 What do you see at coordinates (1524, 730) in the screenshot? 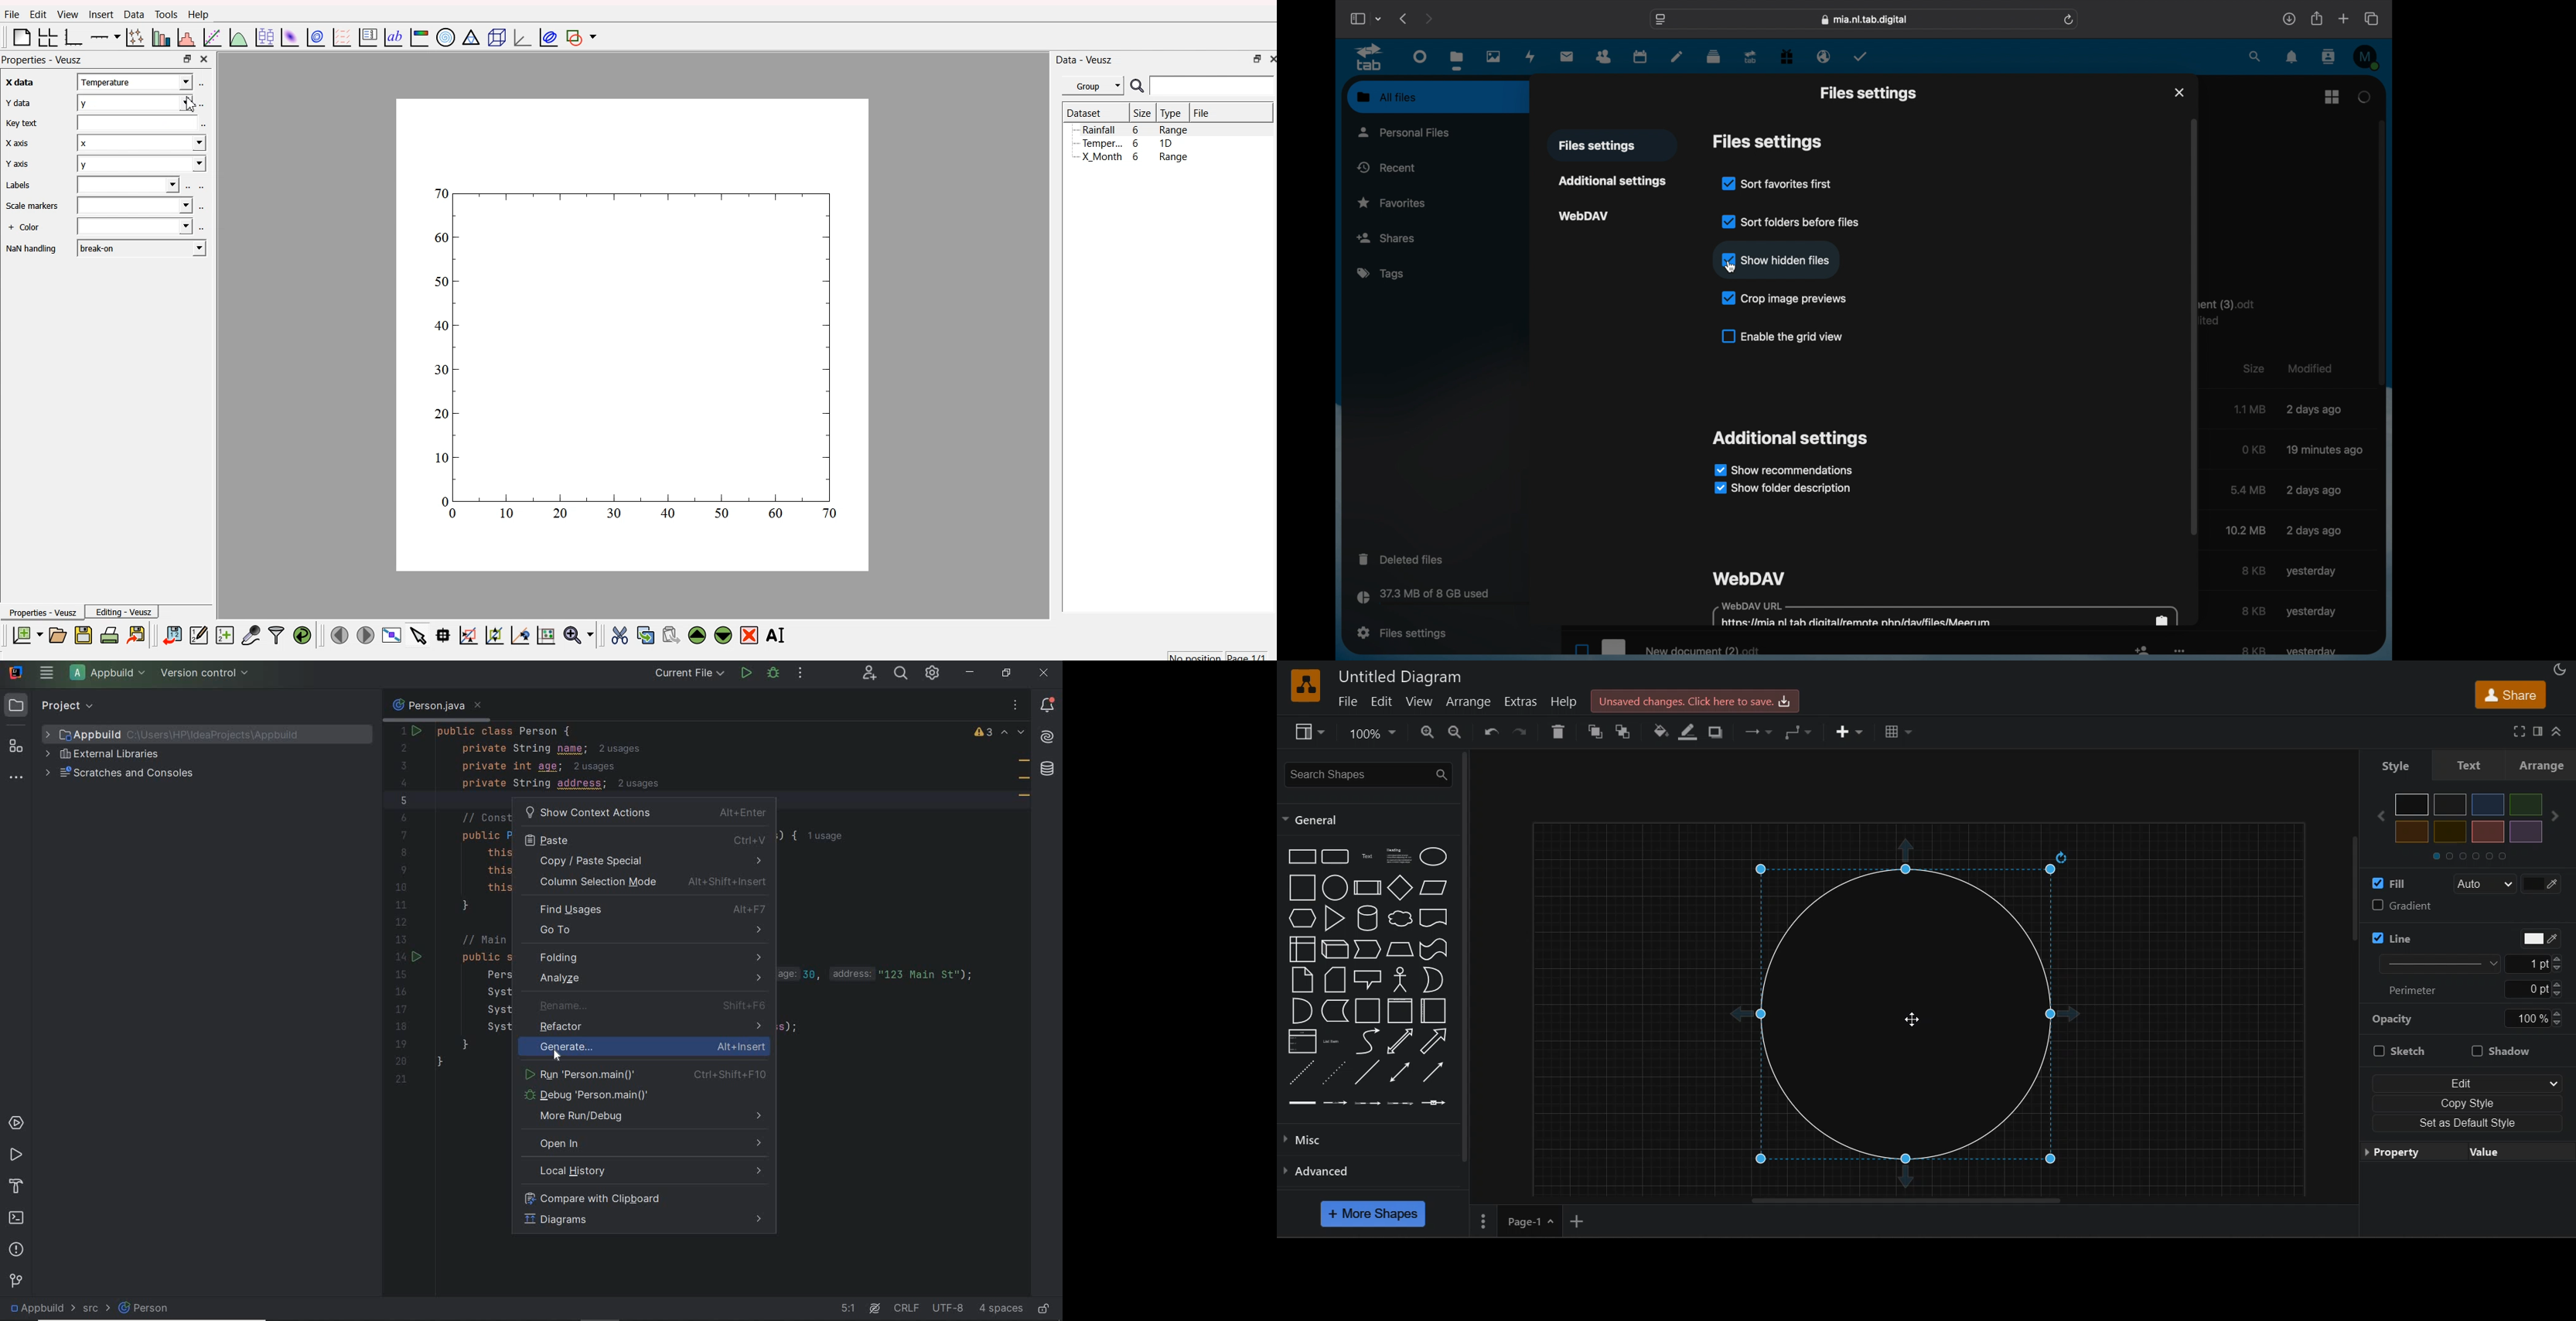
I see `redo` at bounding box center [1524, 730].